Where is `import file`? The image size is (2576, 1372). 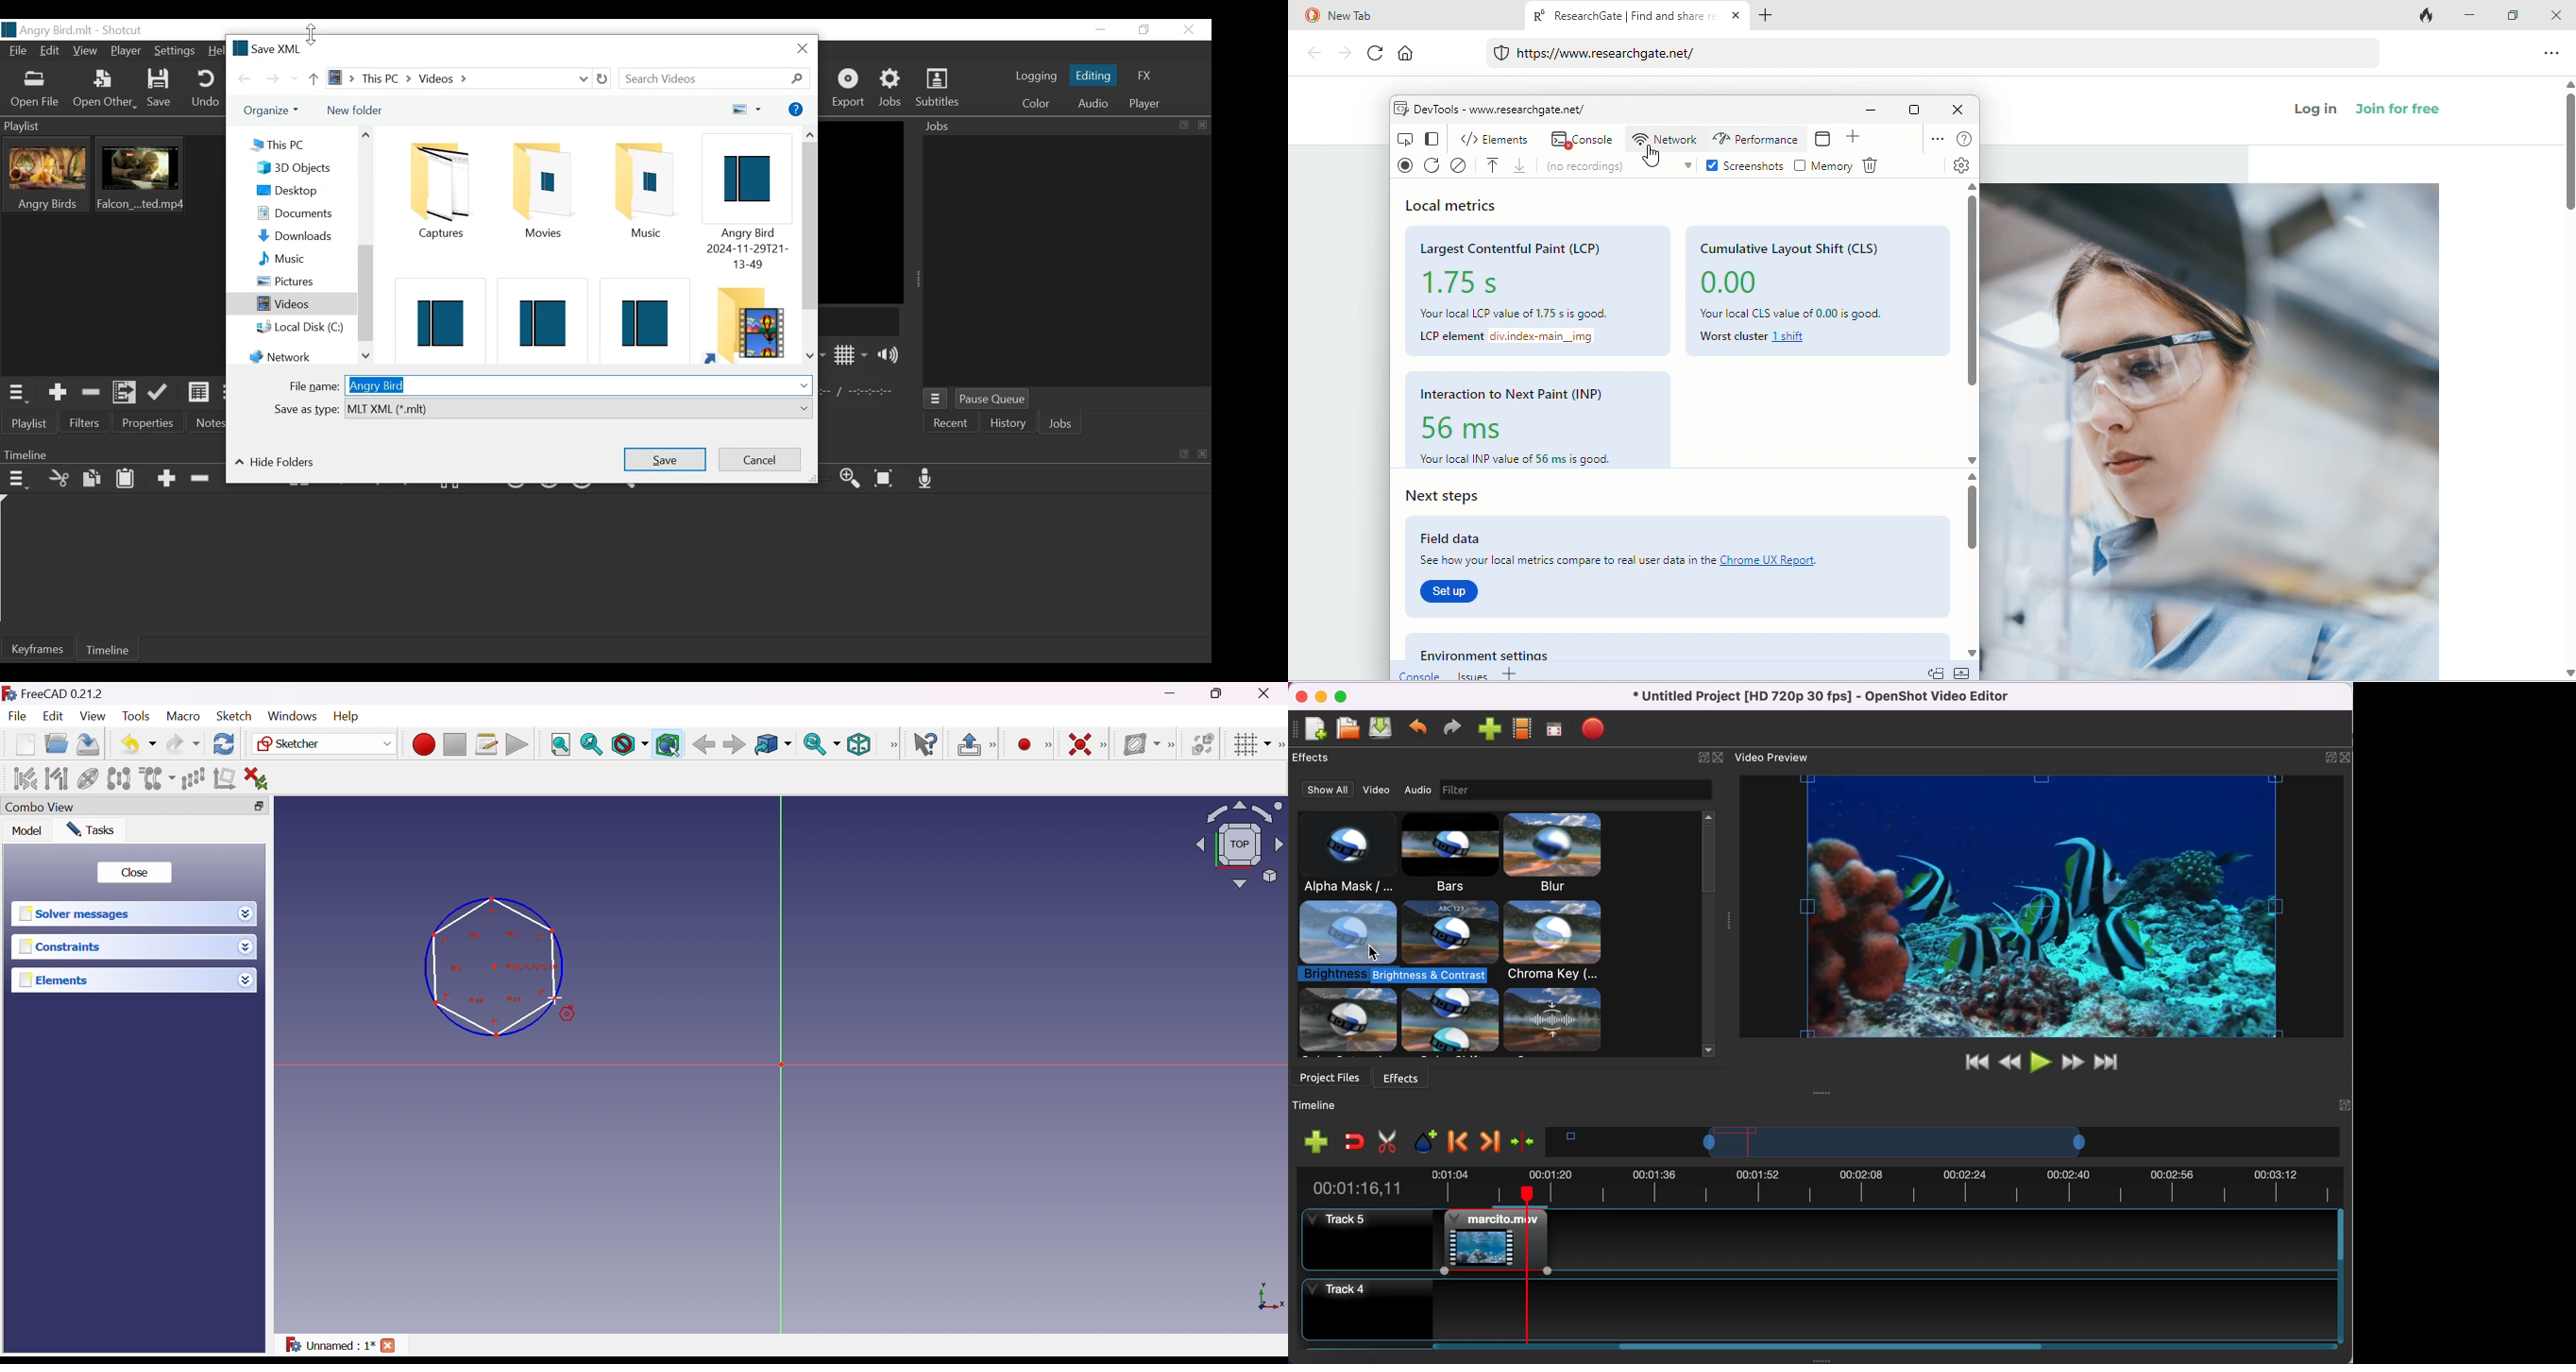 import file is located at coordinates (1489, 730).